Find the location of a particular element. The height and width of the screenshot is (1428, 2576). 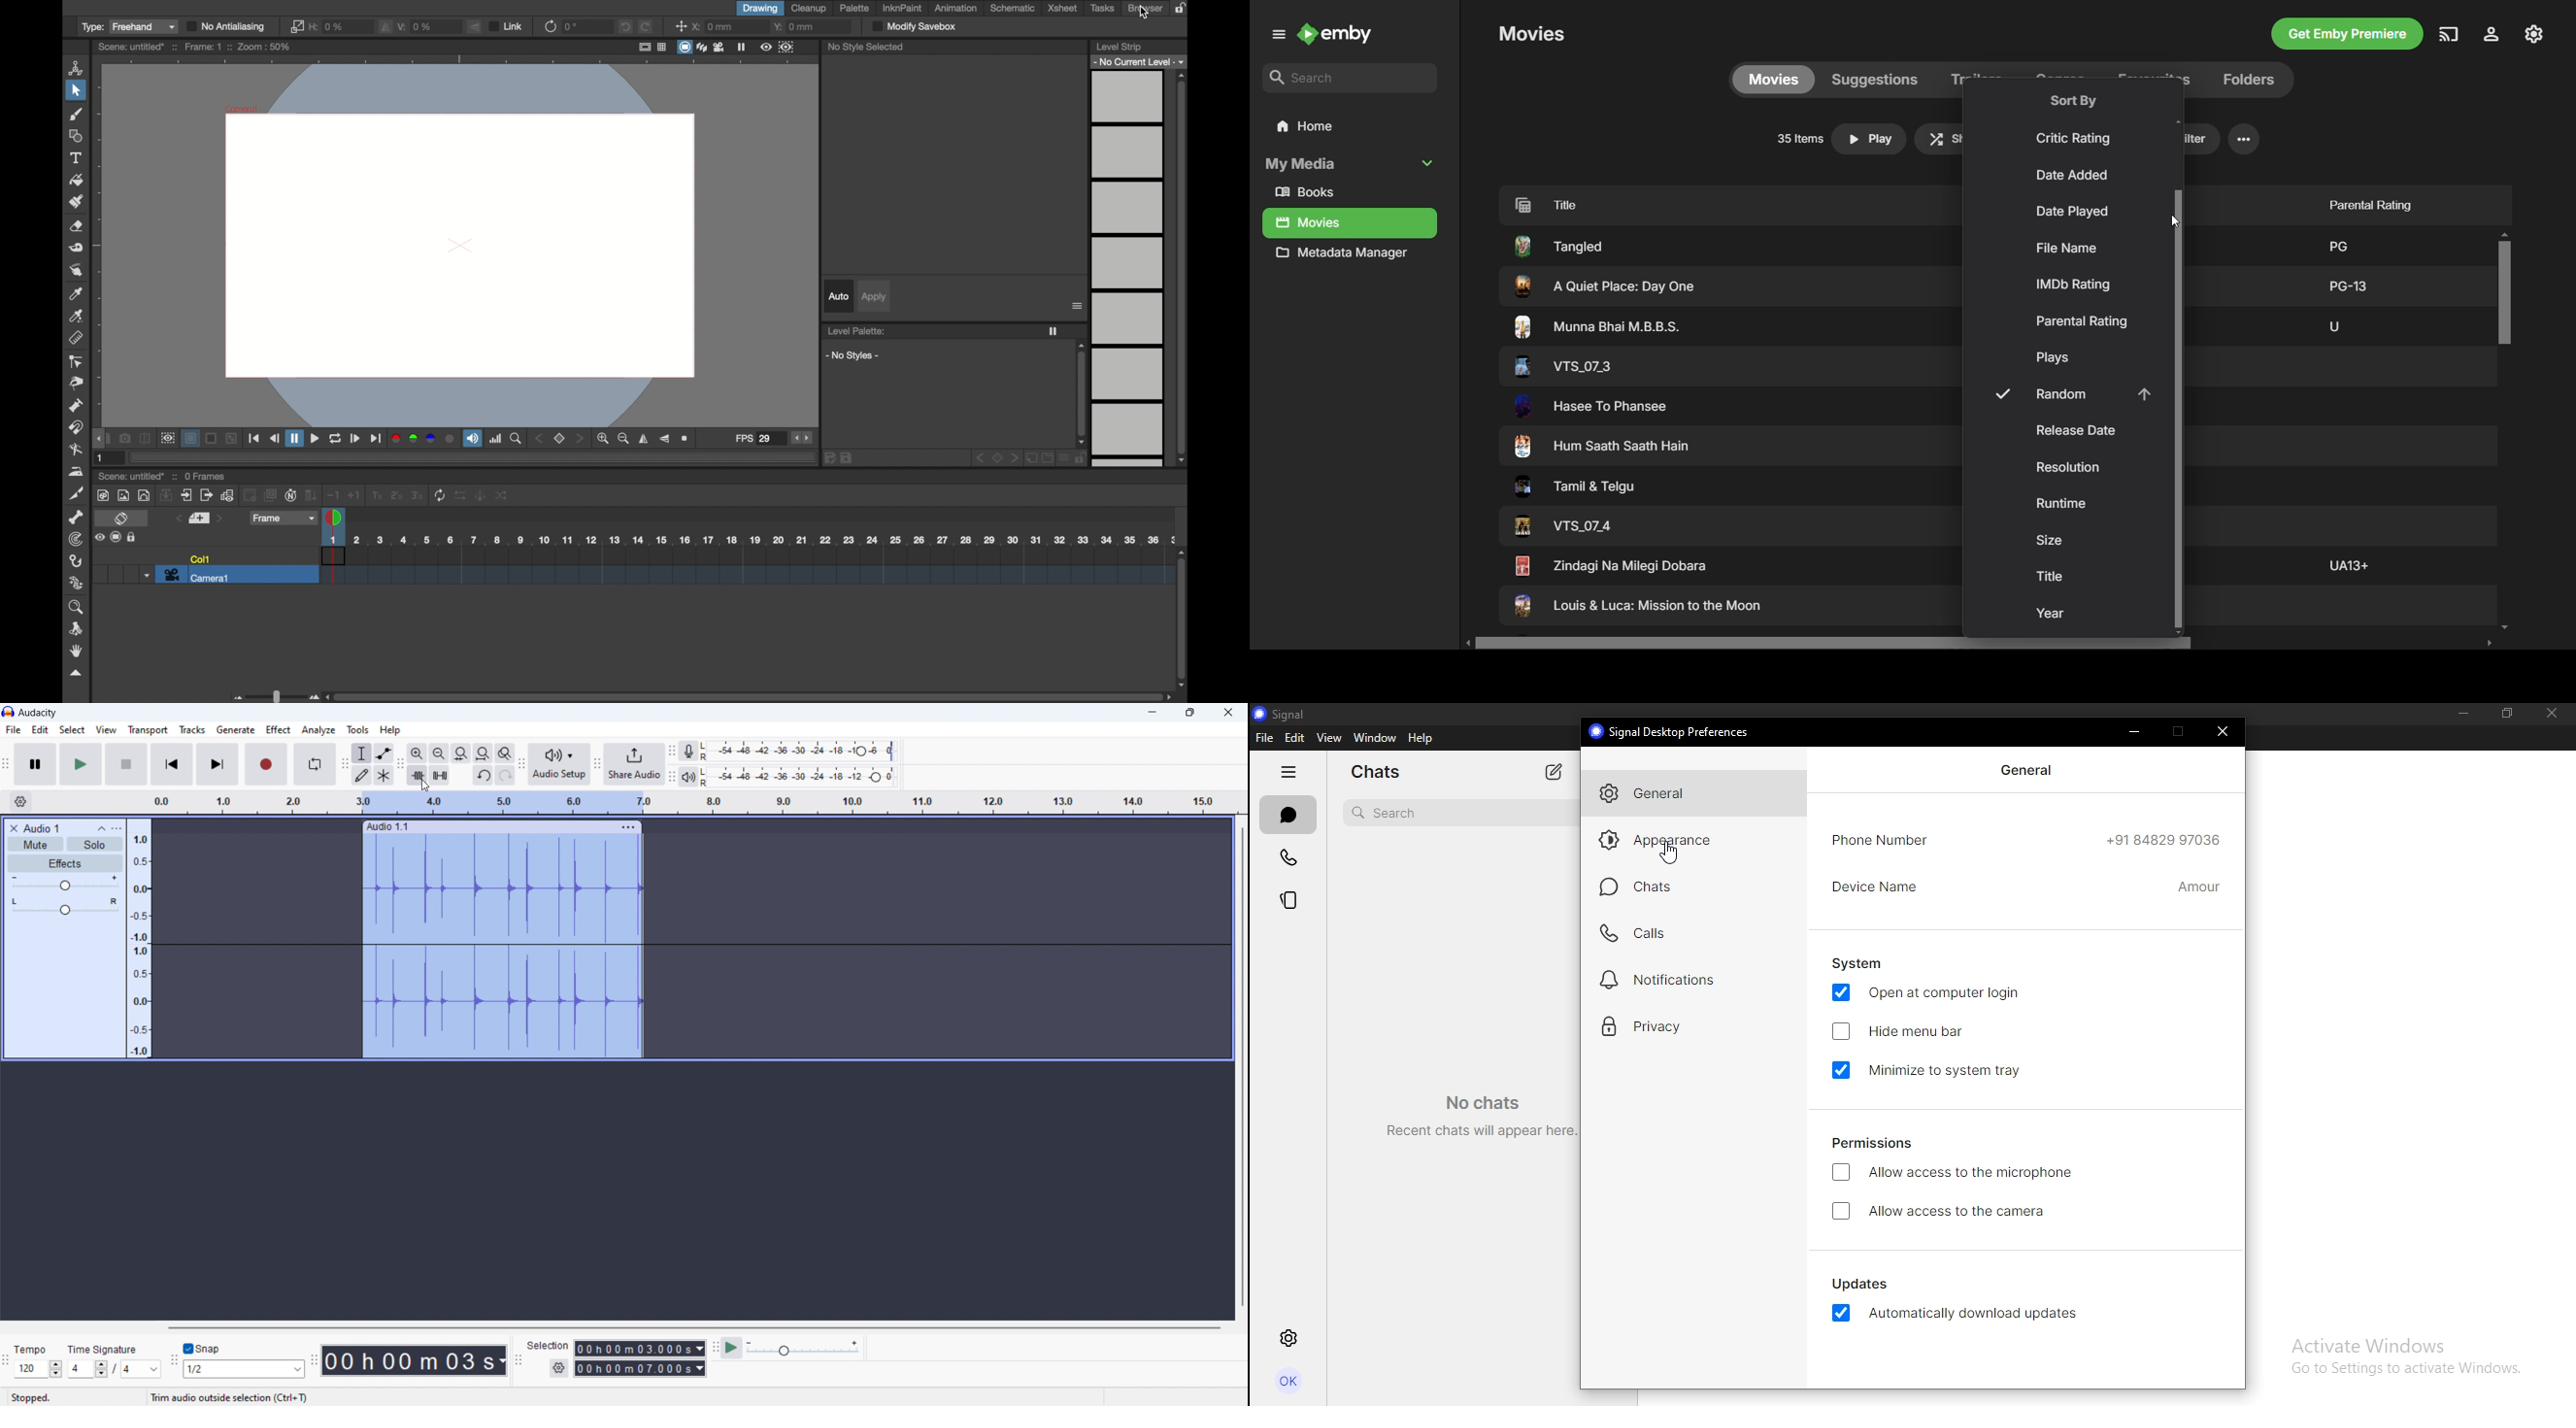

type is located at coordinates (93, 27).